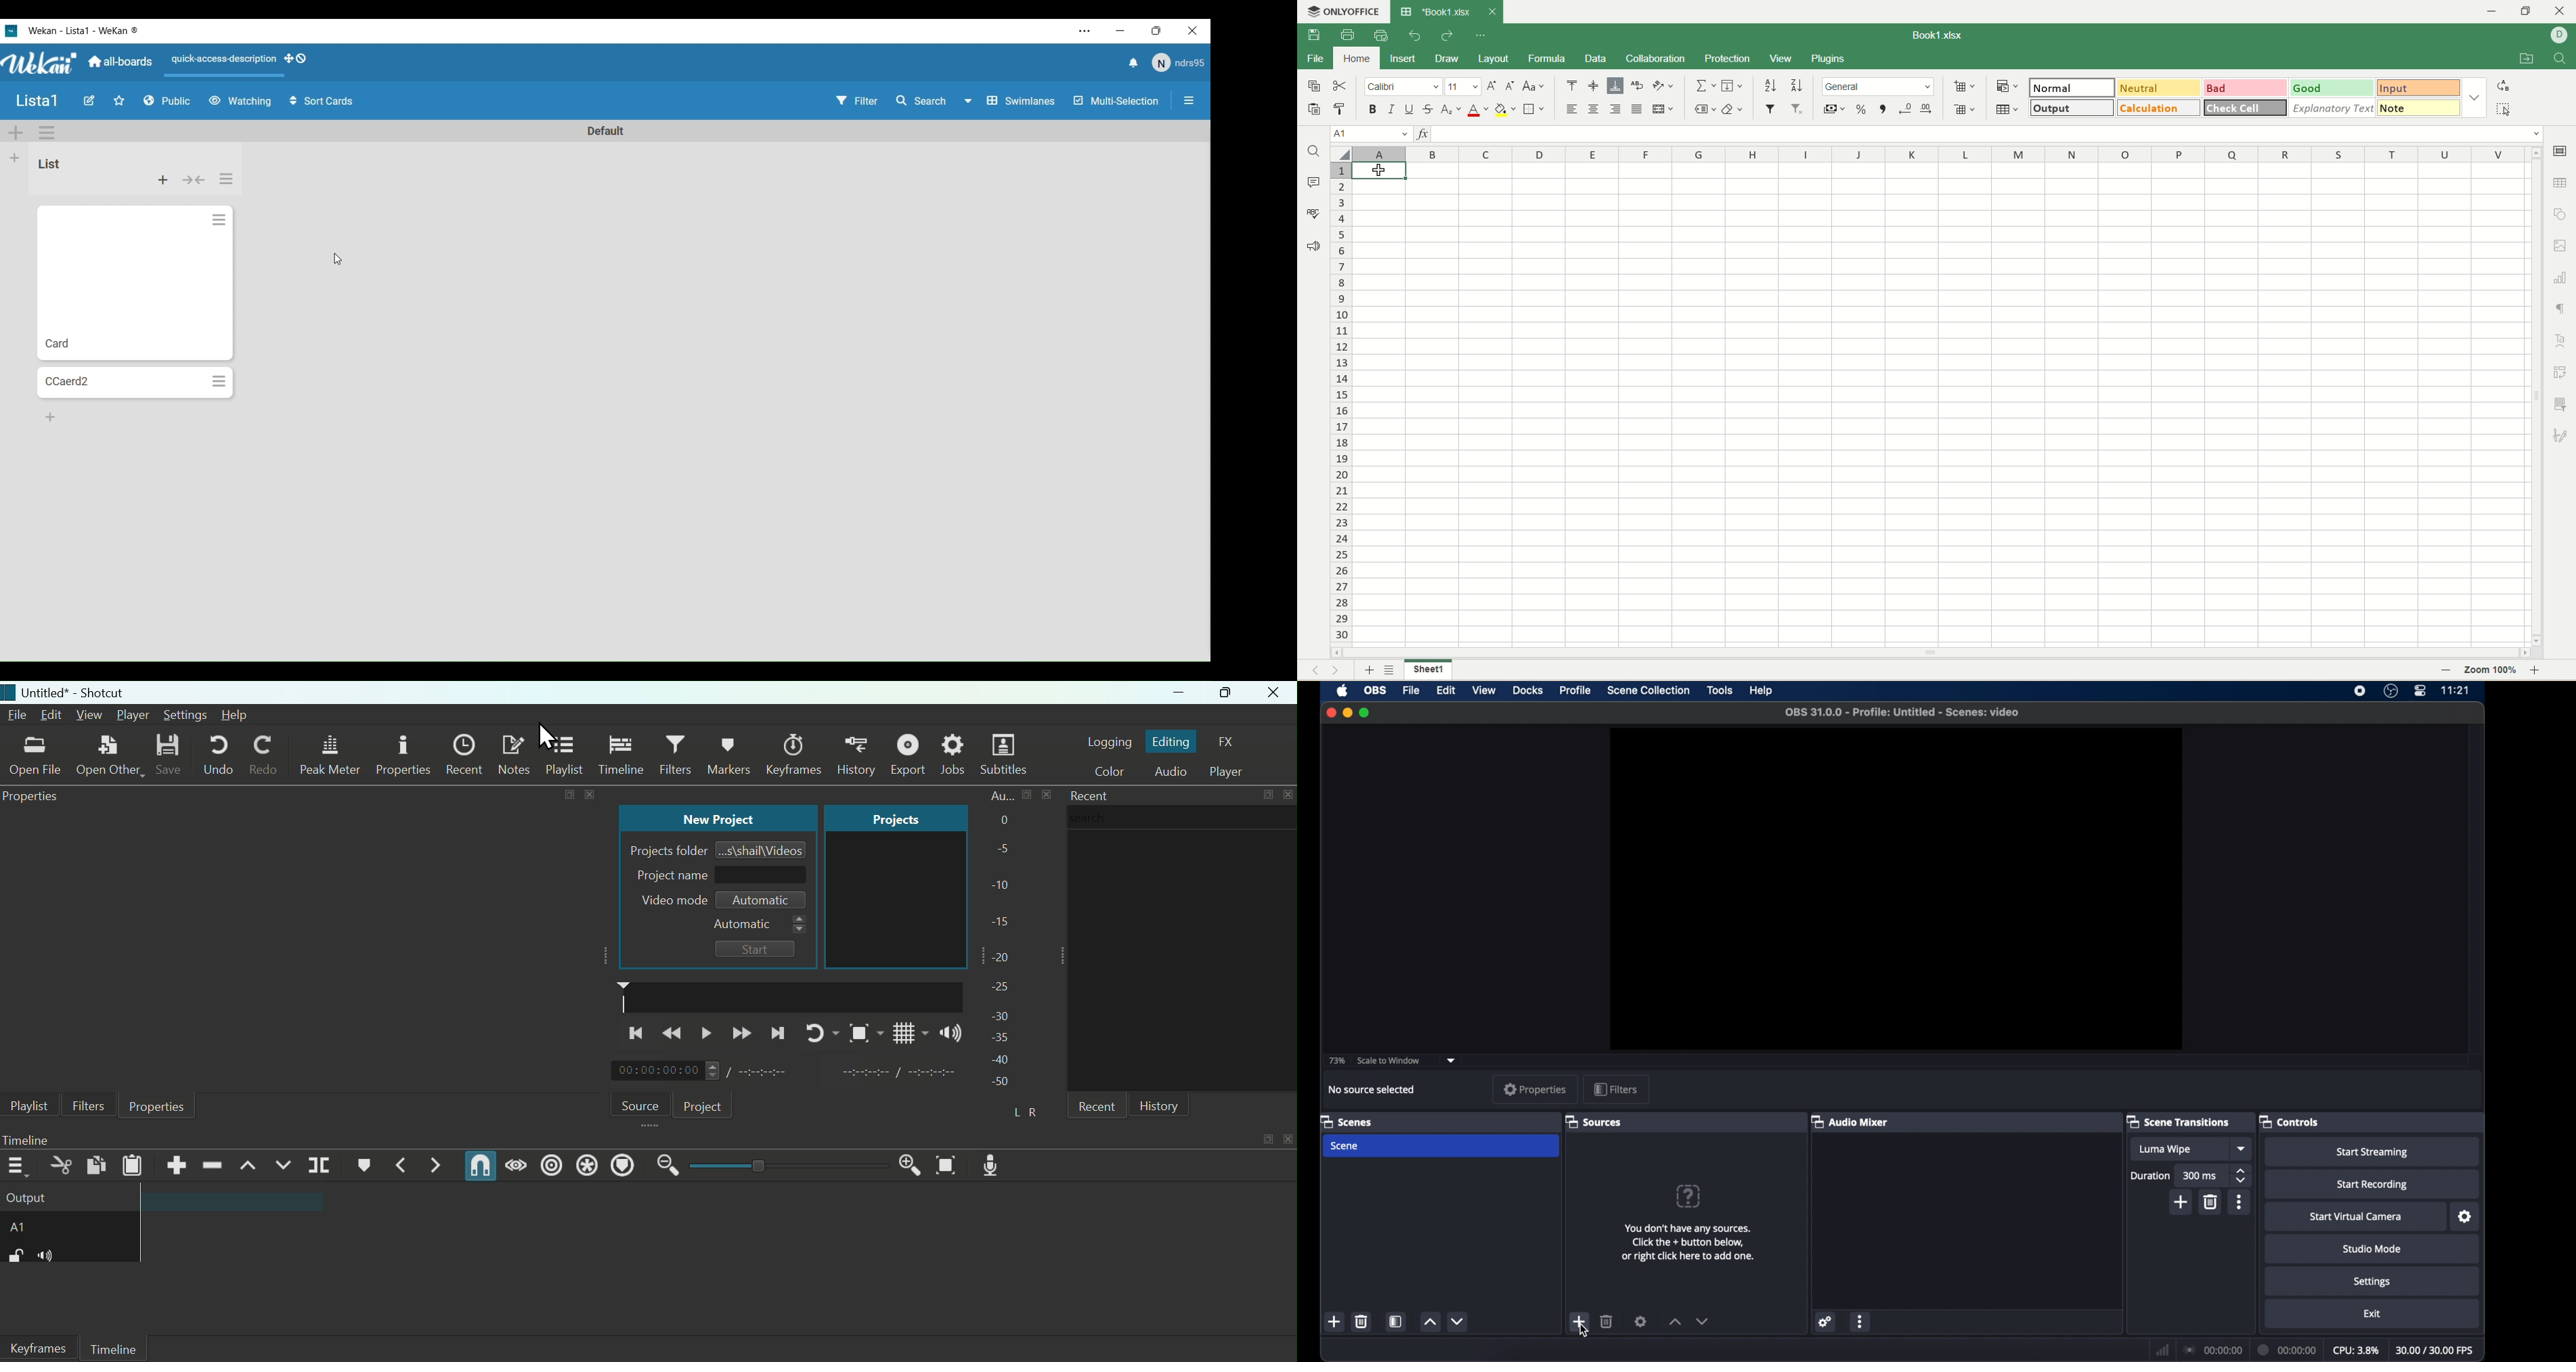  Describe the element at coordinates (1223, 693) in the screenshot. I see `Maximize` at that location.